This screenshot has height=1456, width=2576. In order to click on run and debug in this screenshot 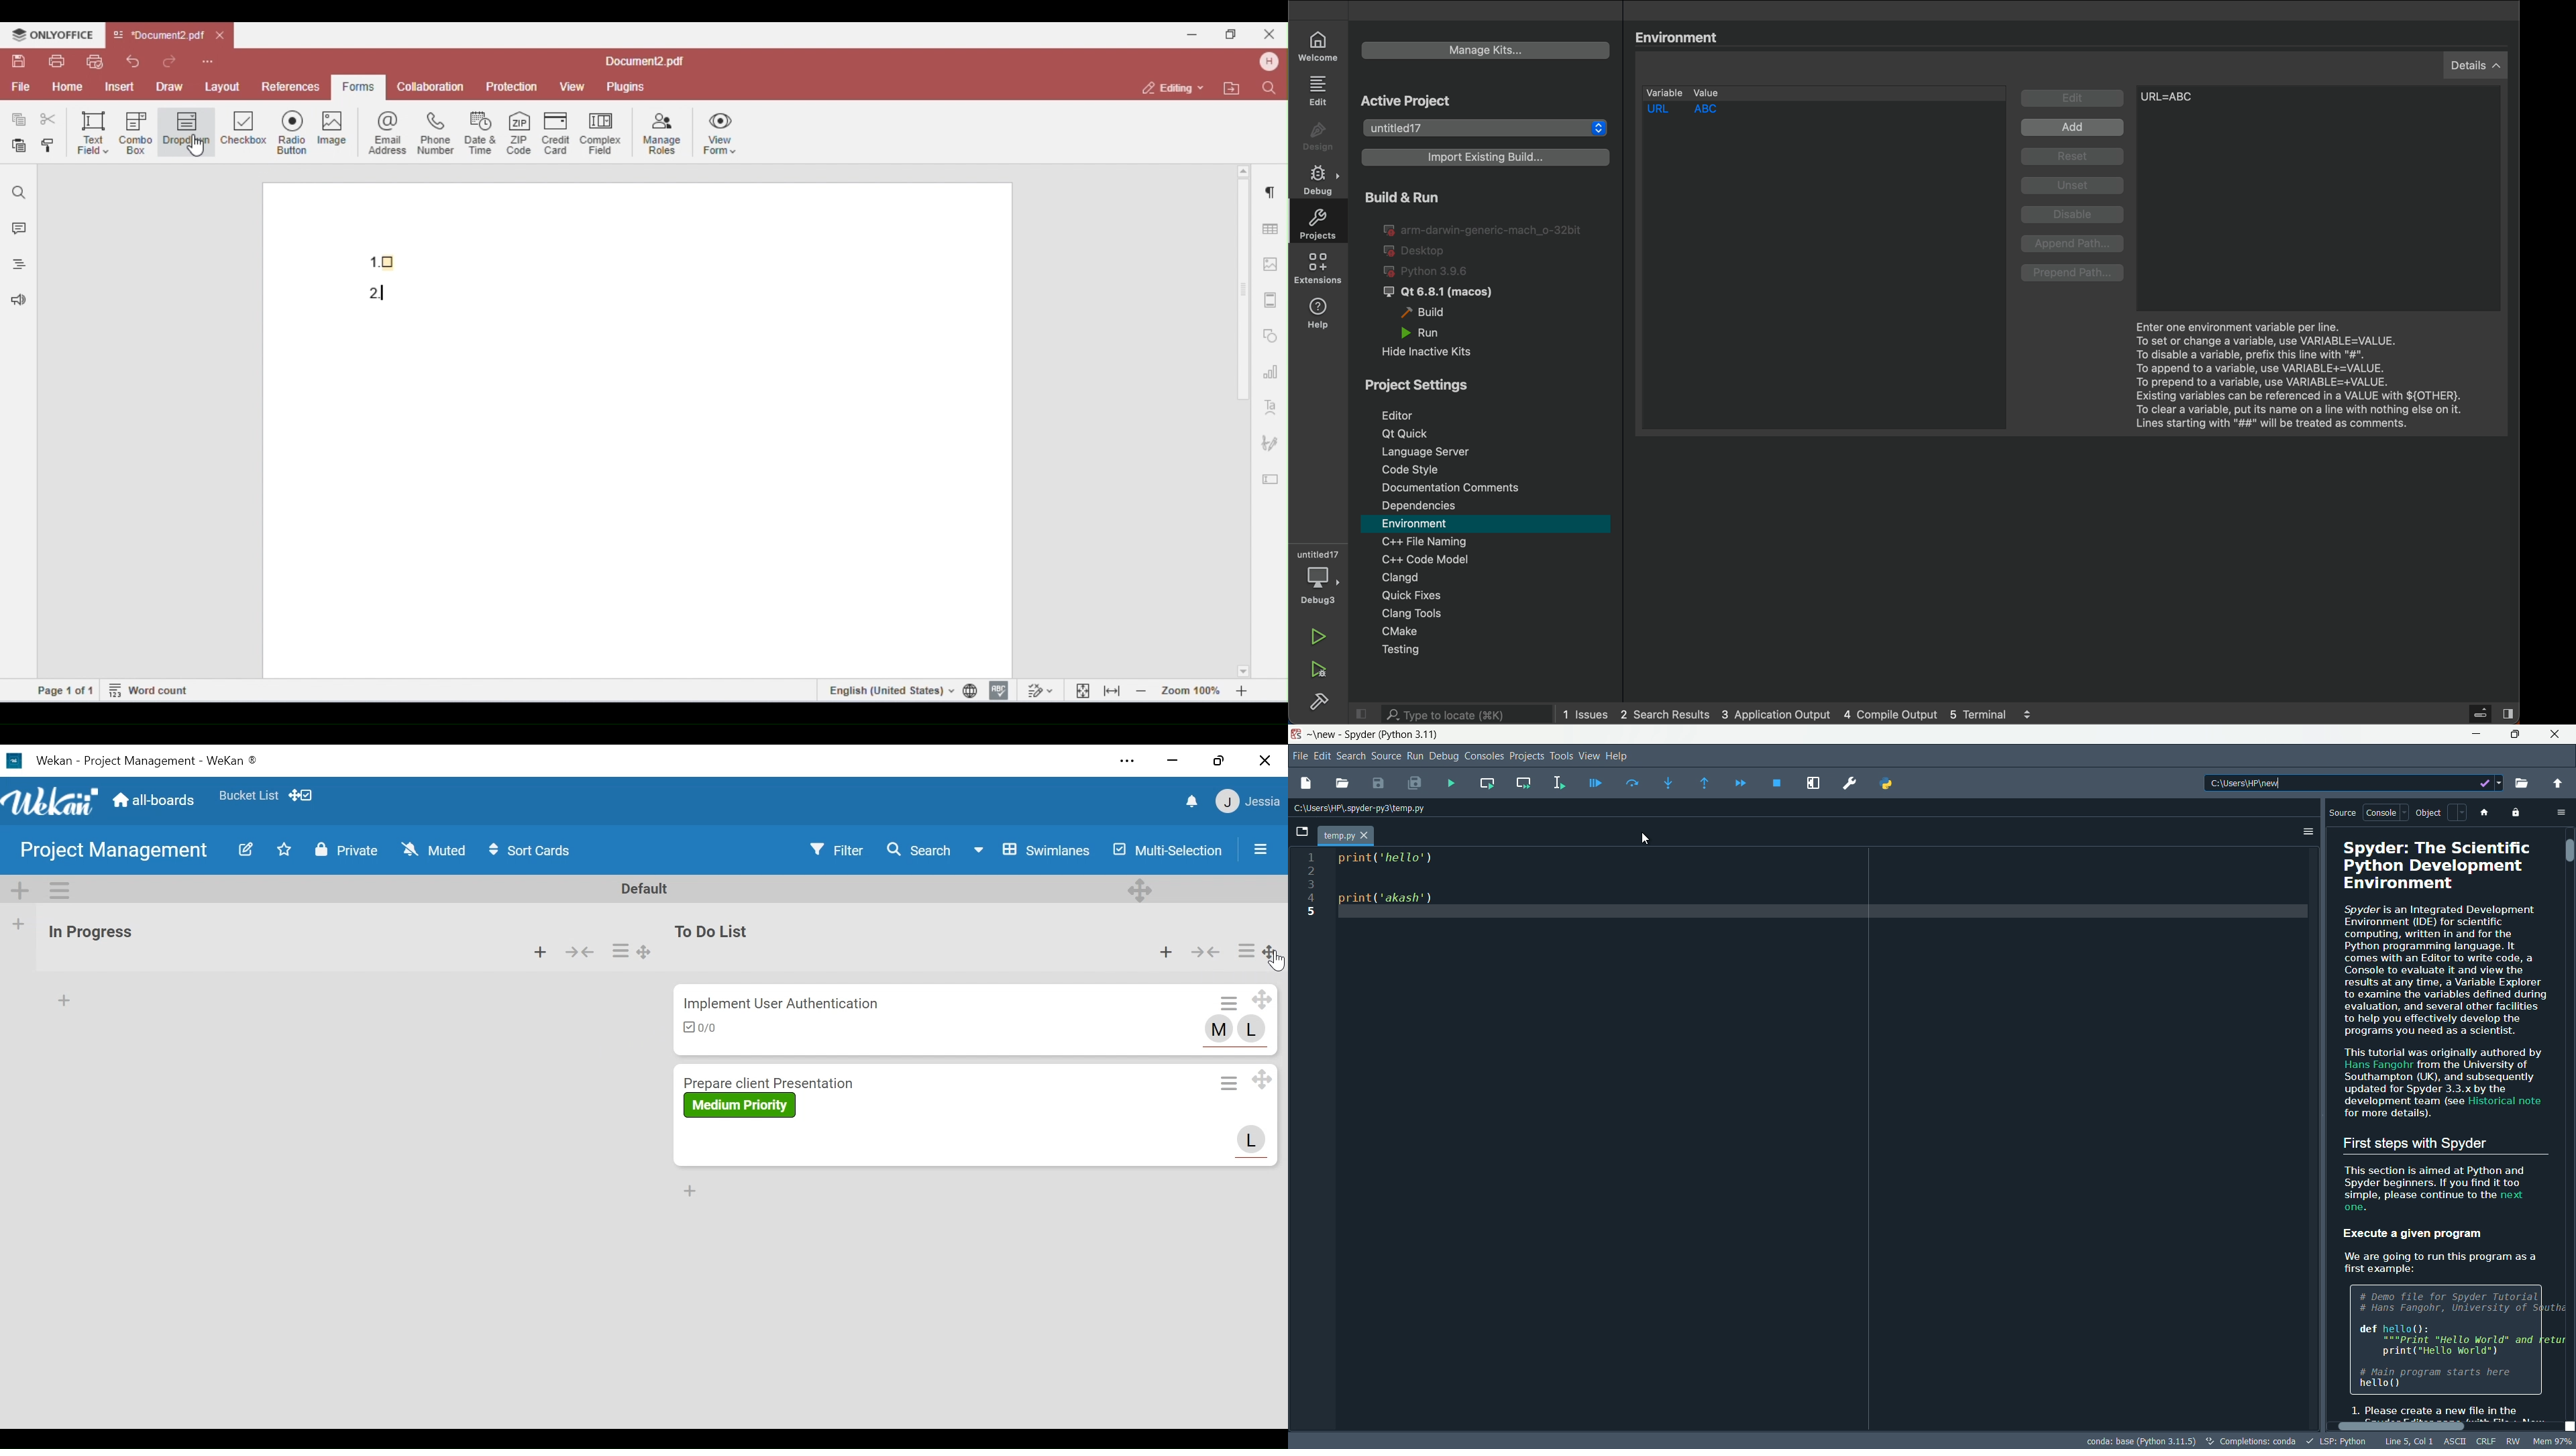, I will do `click(1322, 671)`.